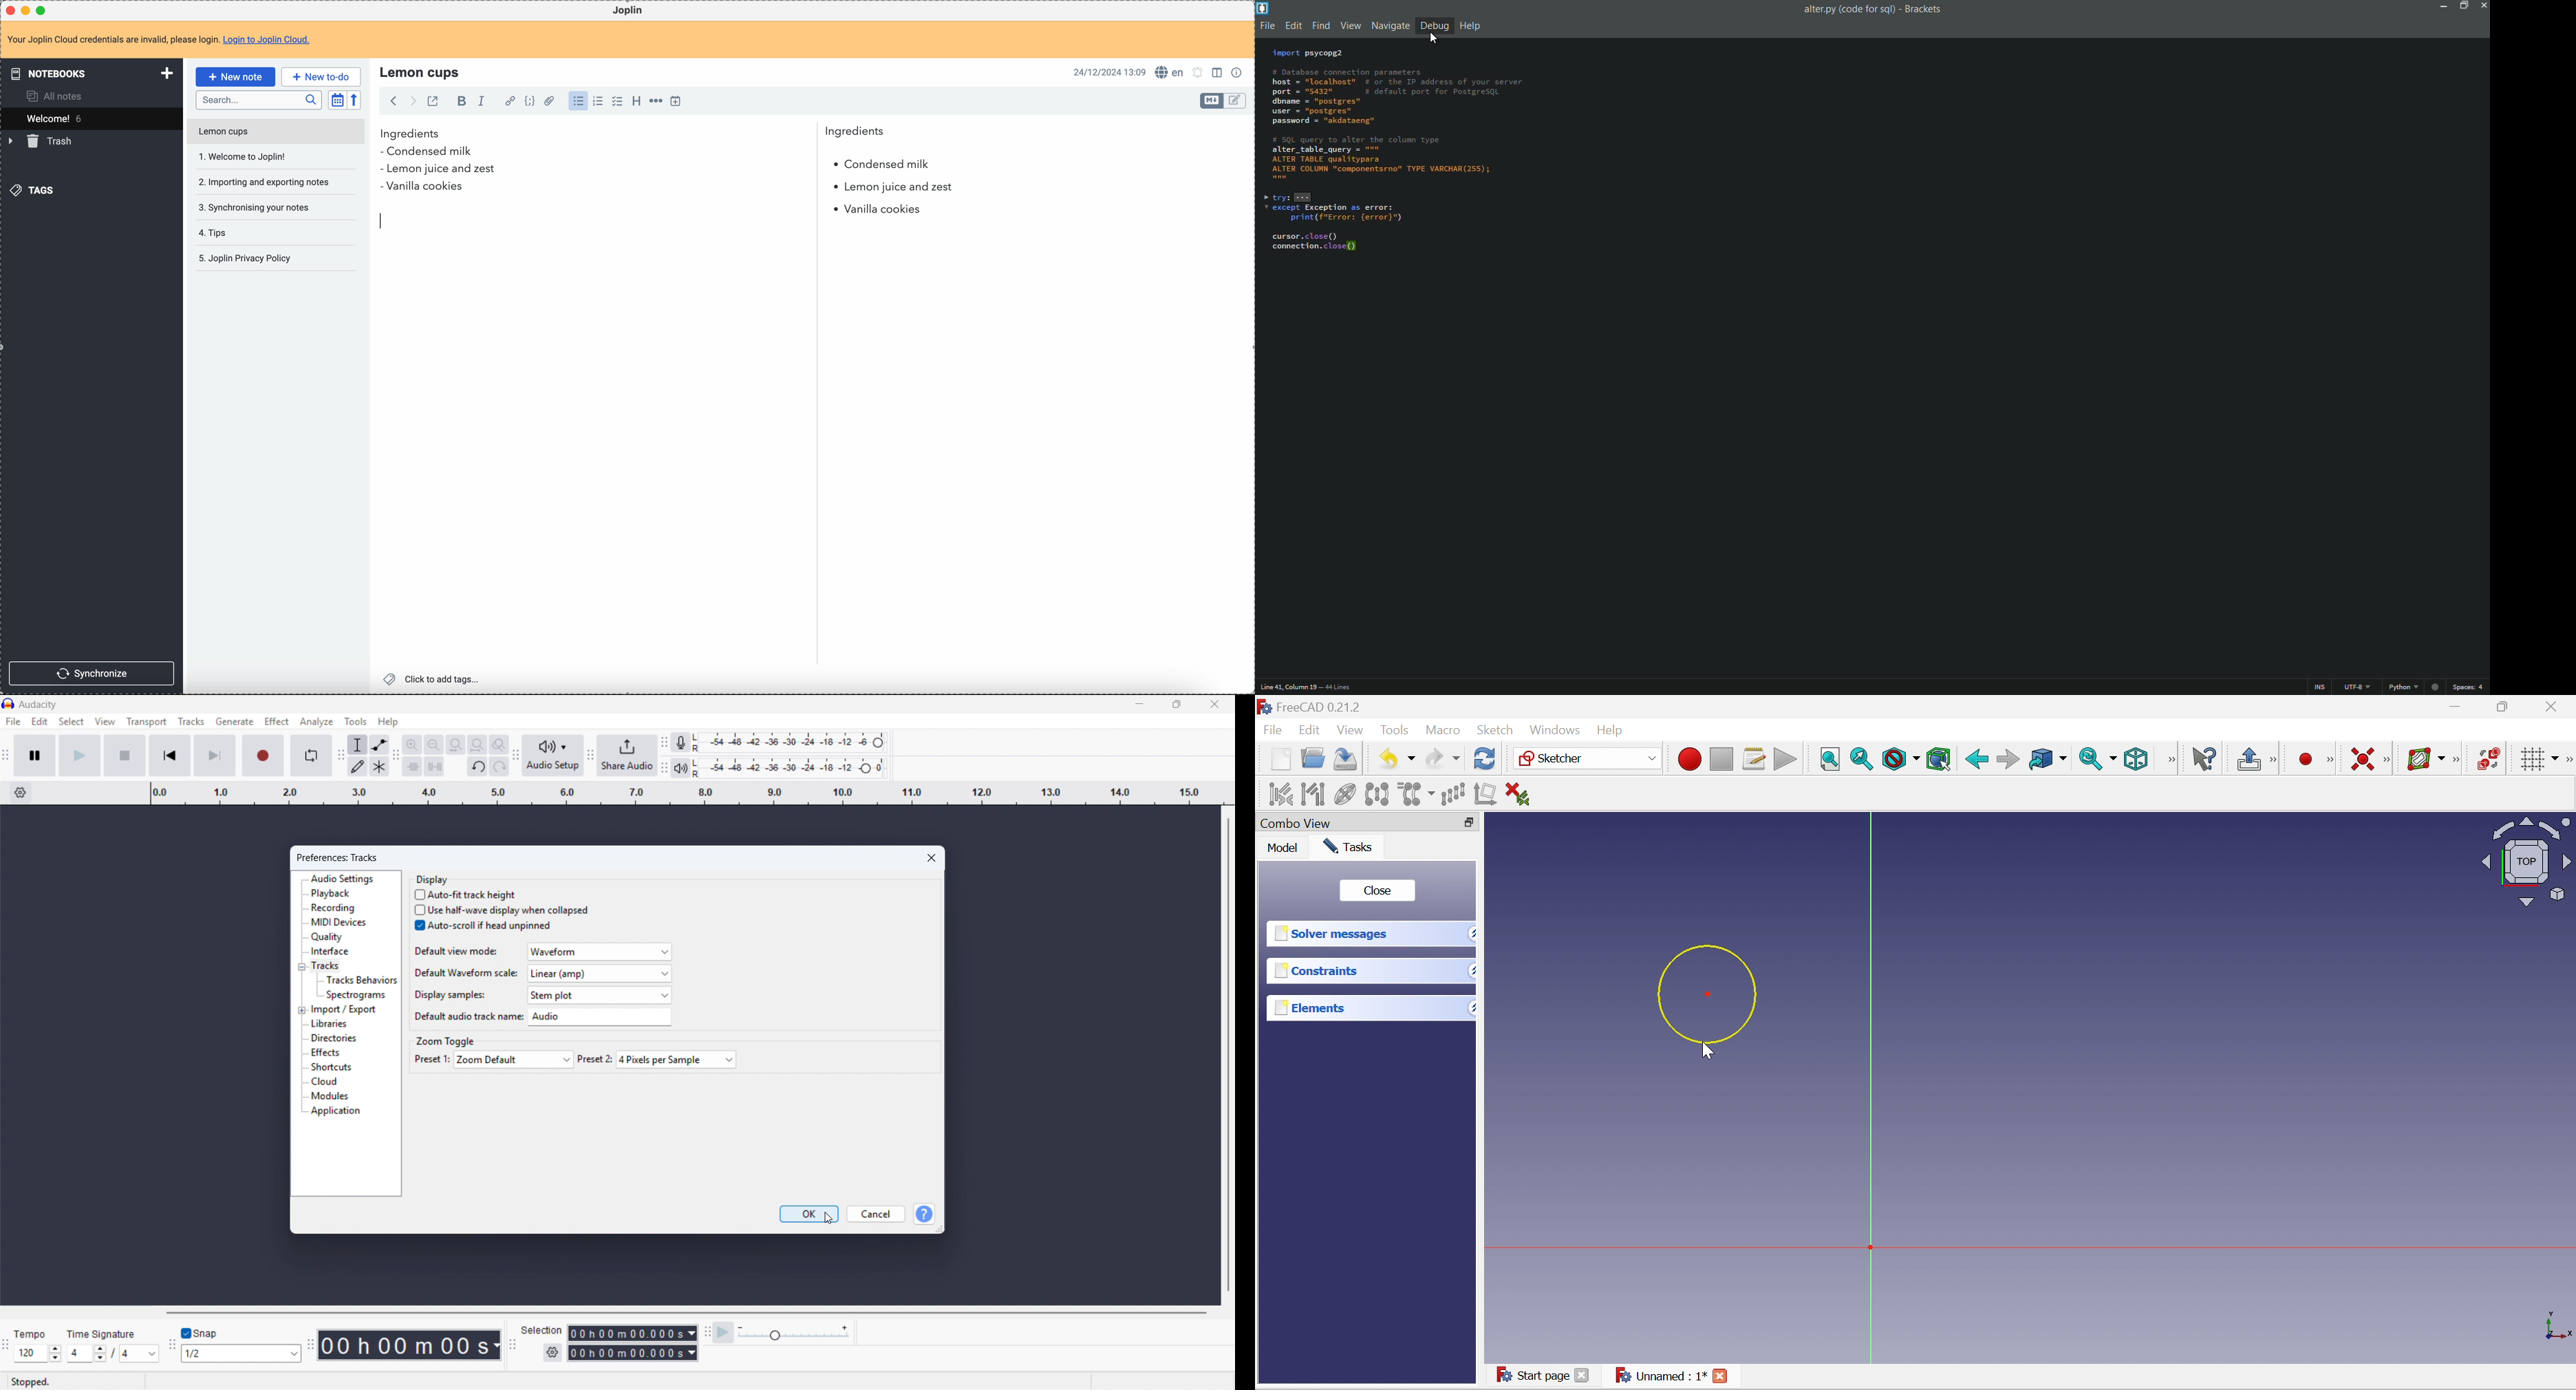  I want to click on ok, so click(809, 1214).